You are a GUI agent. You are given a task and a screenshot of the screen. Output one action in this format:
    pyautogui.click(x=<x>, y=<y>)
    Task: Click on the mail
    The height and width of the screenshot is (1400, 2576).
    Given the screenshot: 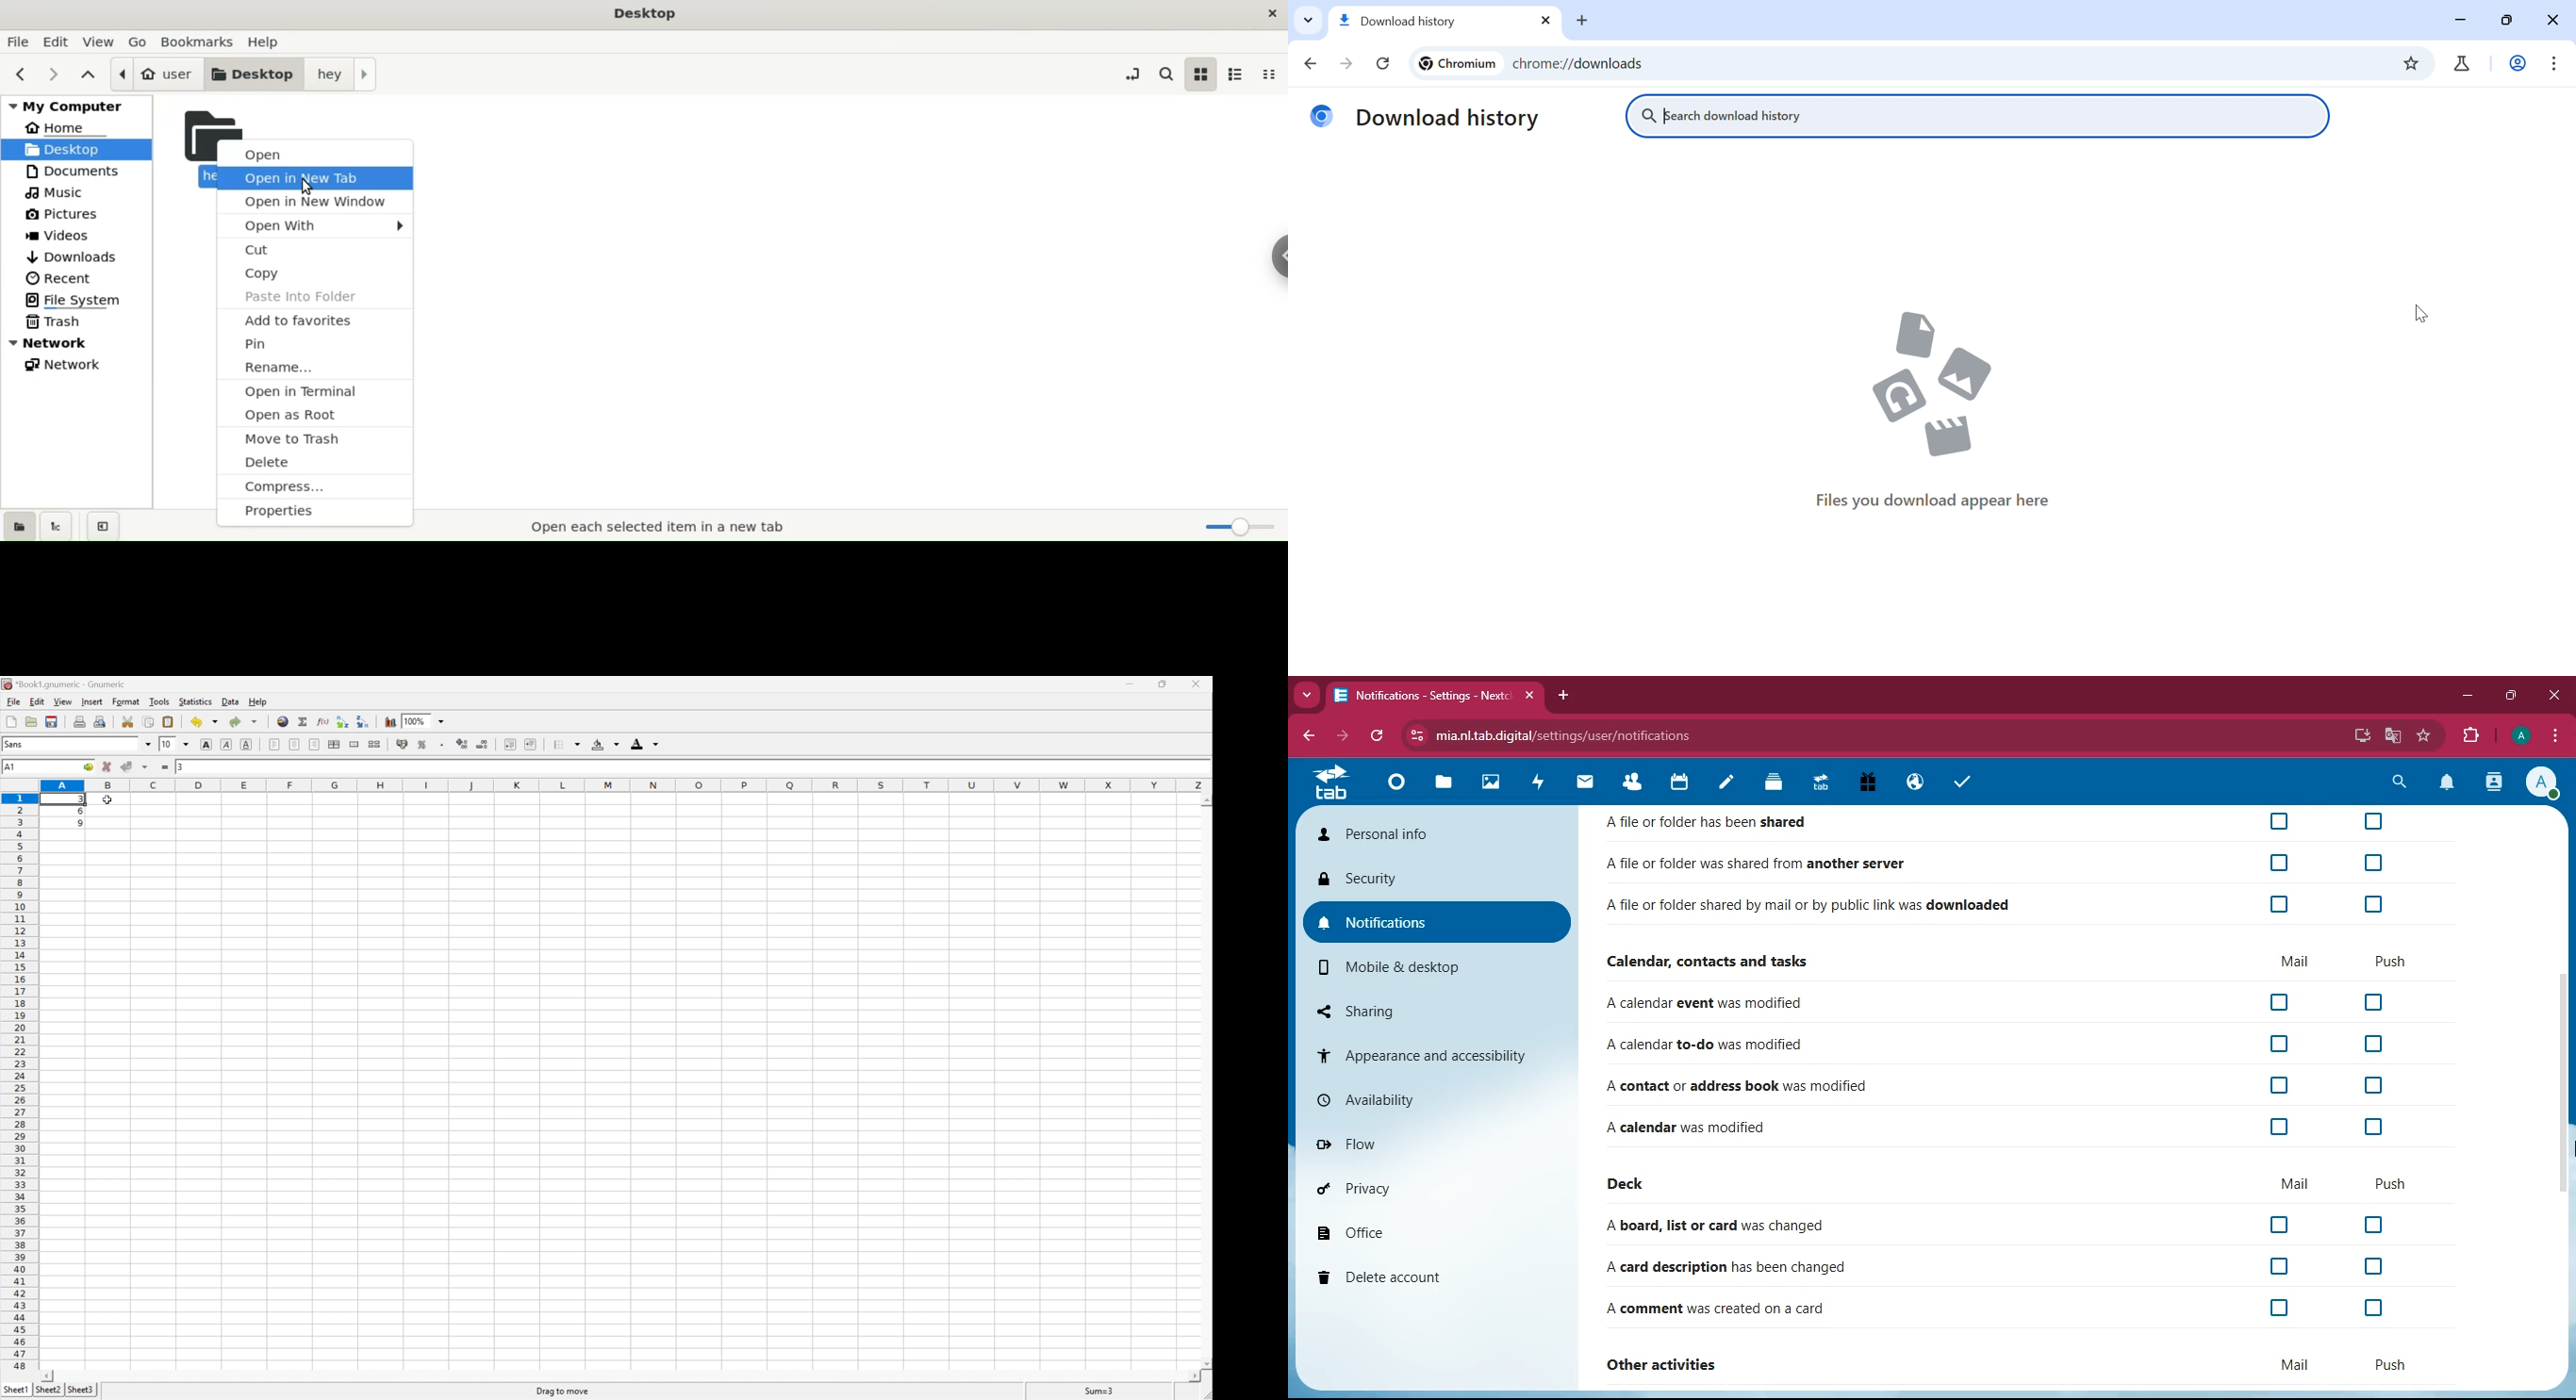 What is the action you would take?
    pyautogui.click(x=2292, y=1370)
    